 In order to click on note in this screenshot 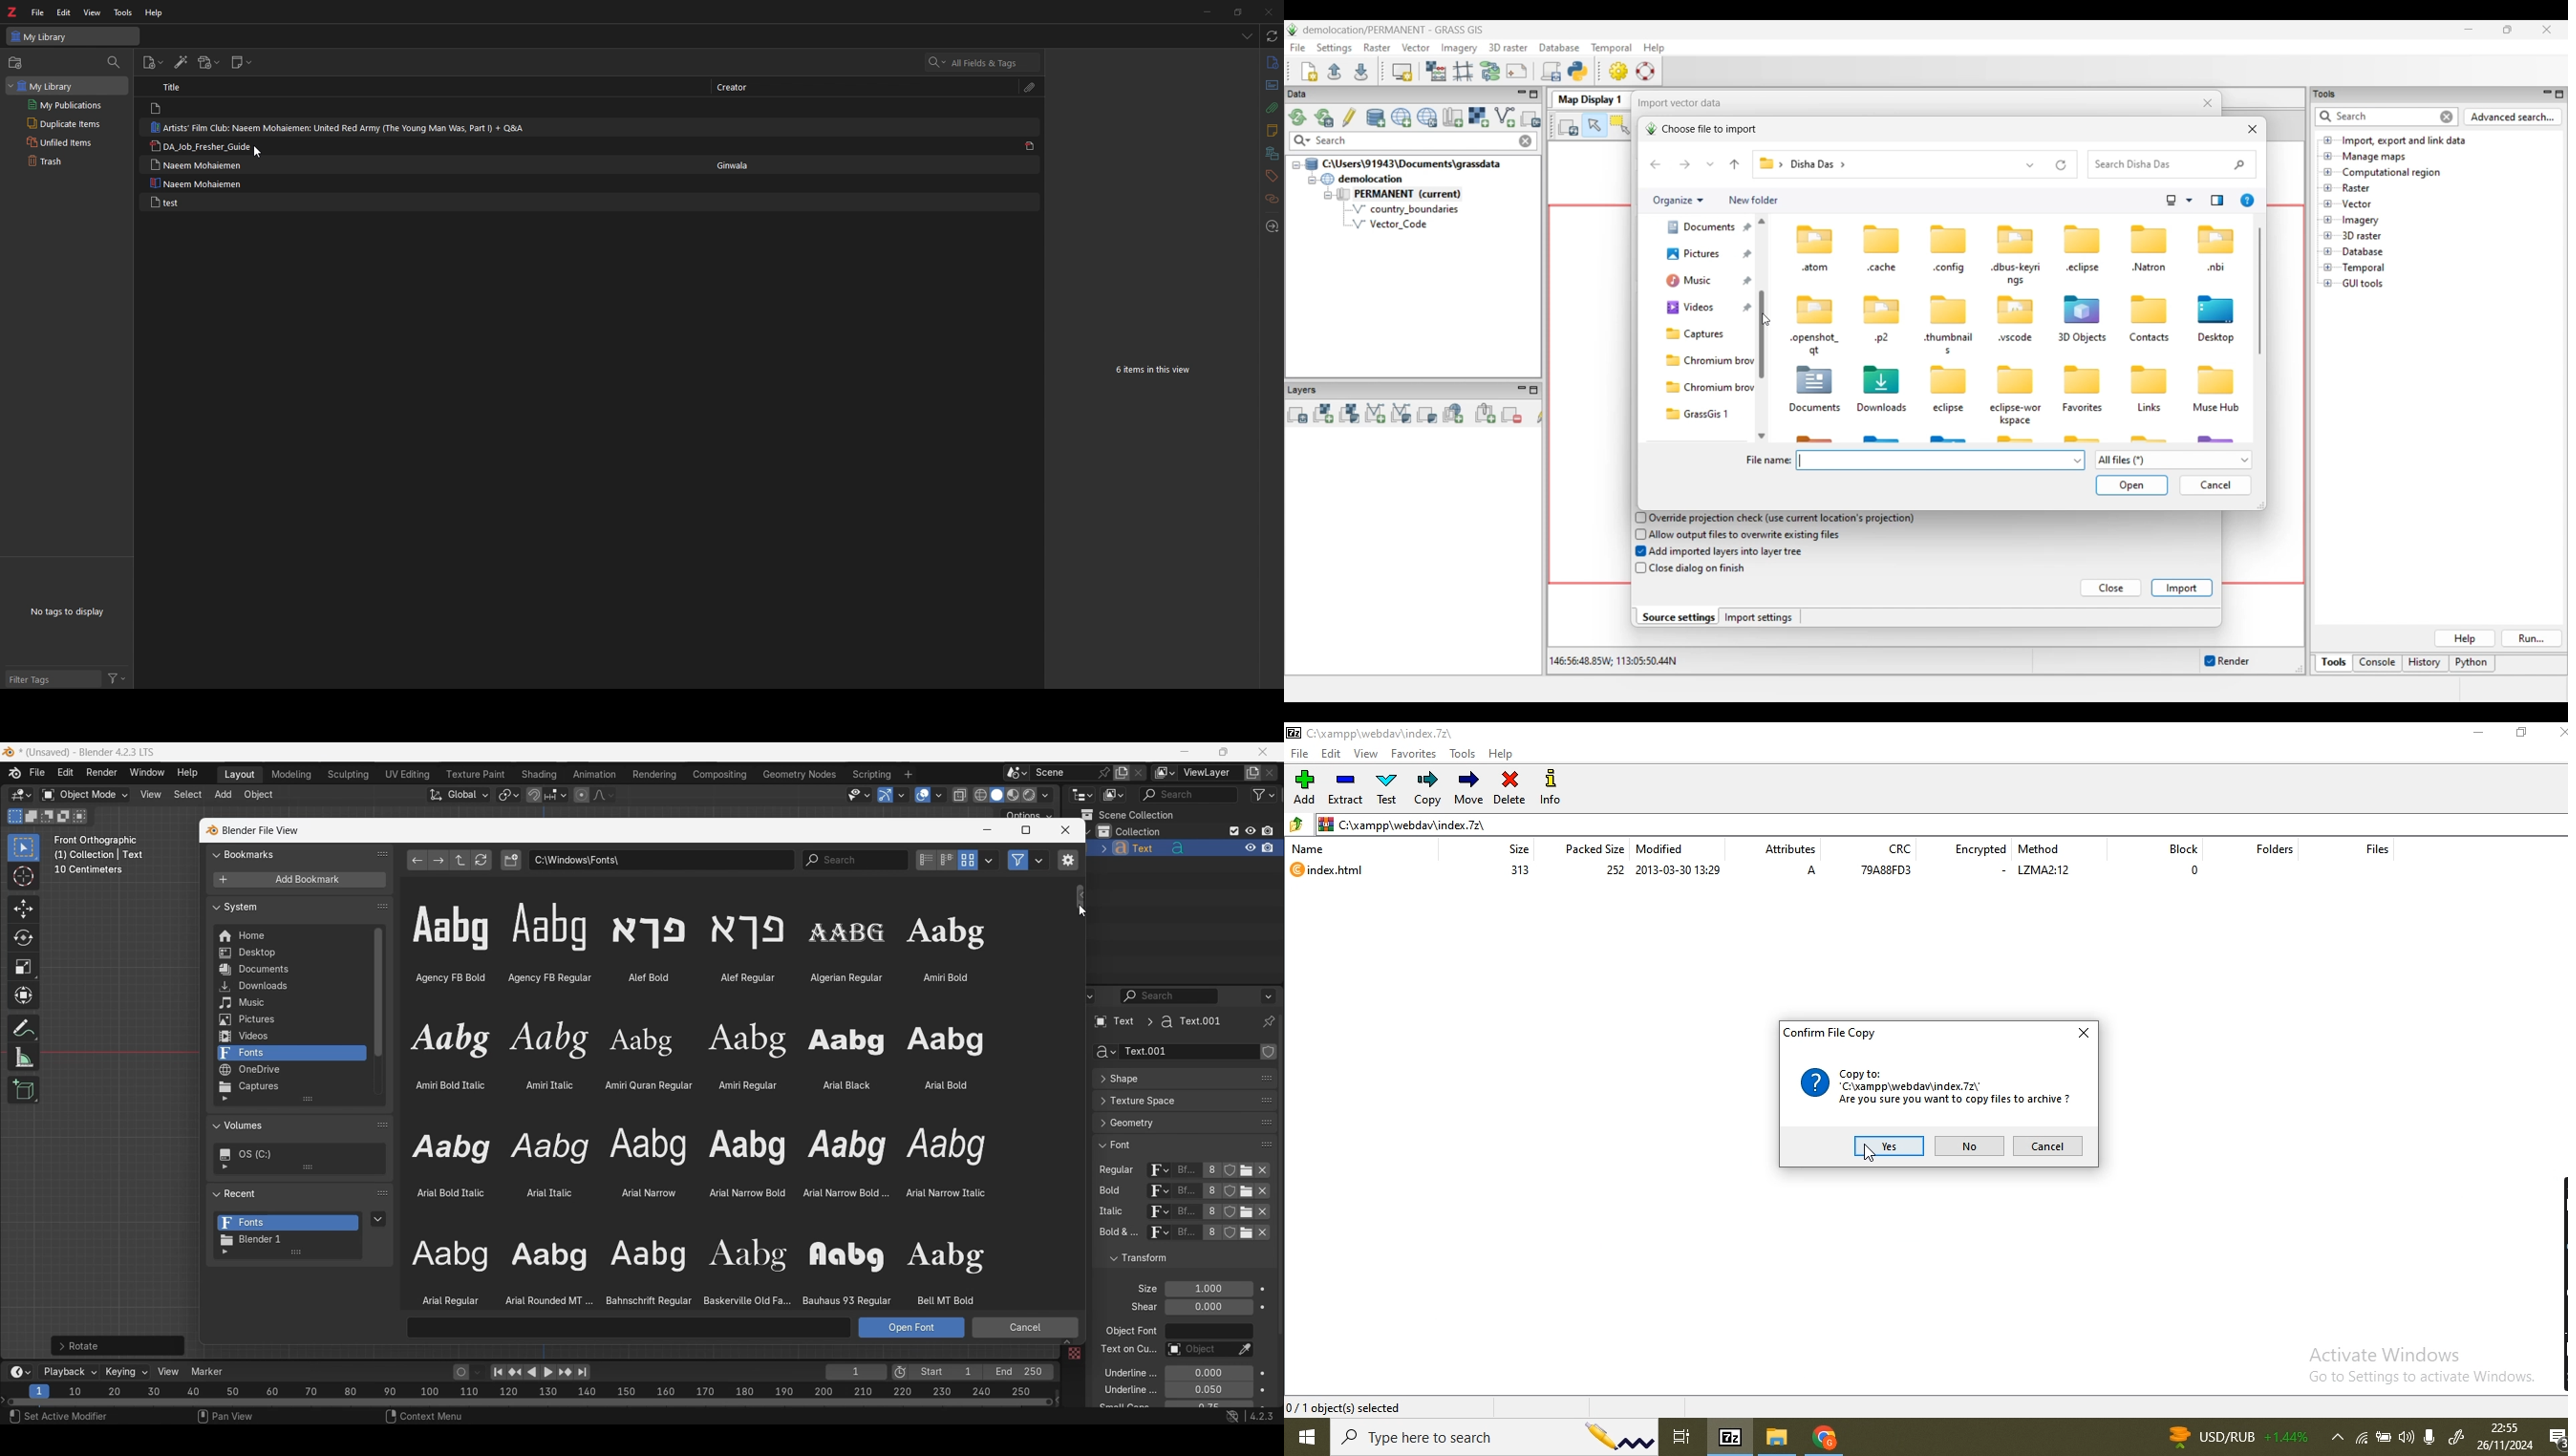, I will do `click(229, 108)`.